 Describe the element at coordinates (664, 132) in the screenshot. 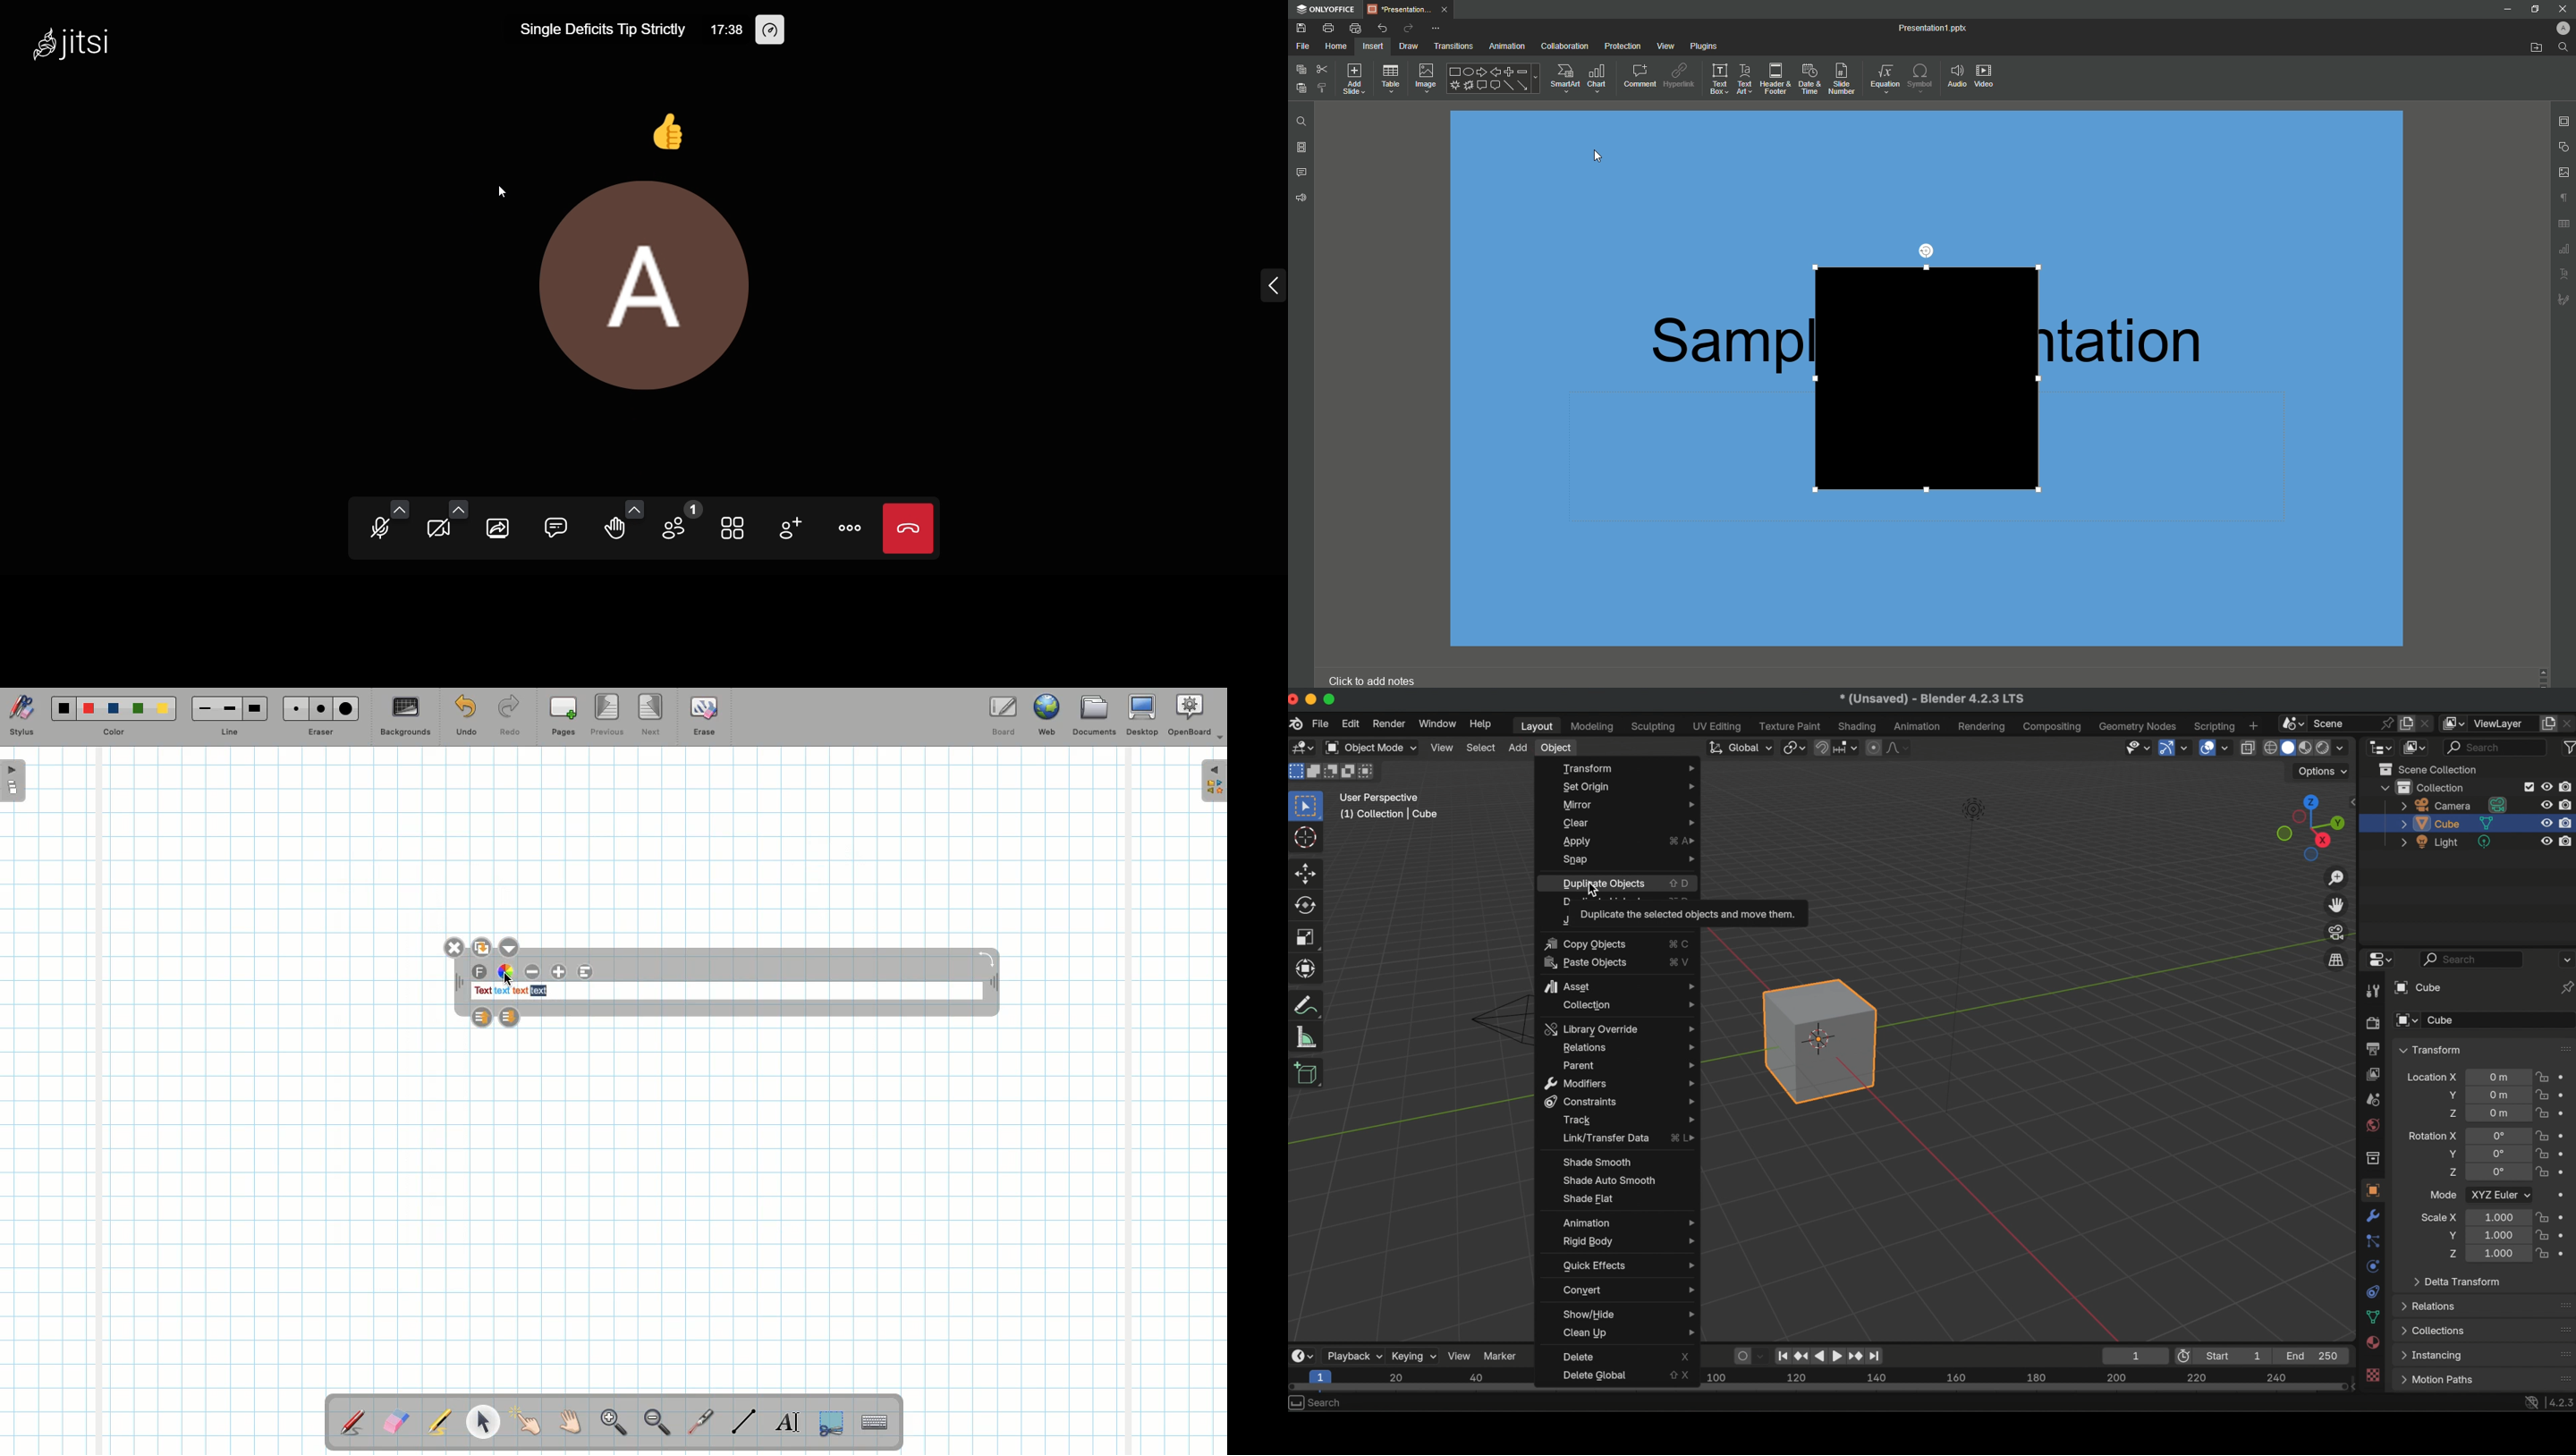

I see `Thumbs Up Reaction` at that location.